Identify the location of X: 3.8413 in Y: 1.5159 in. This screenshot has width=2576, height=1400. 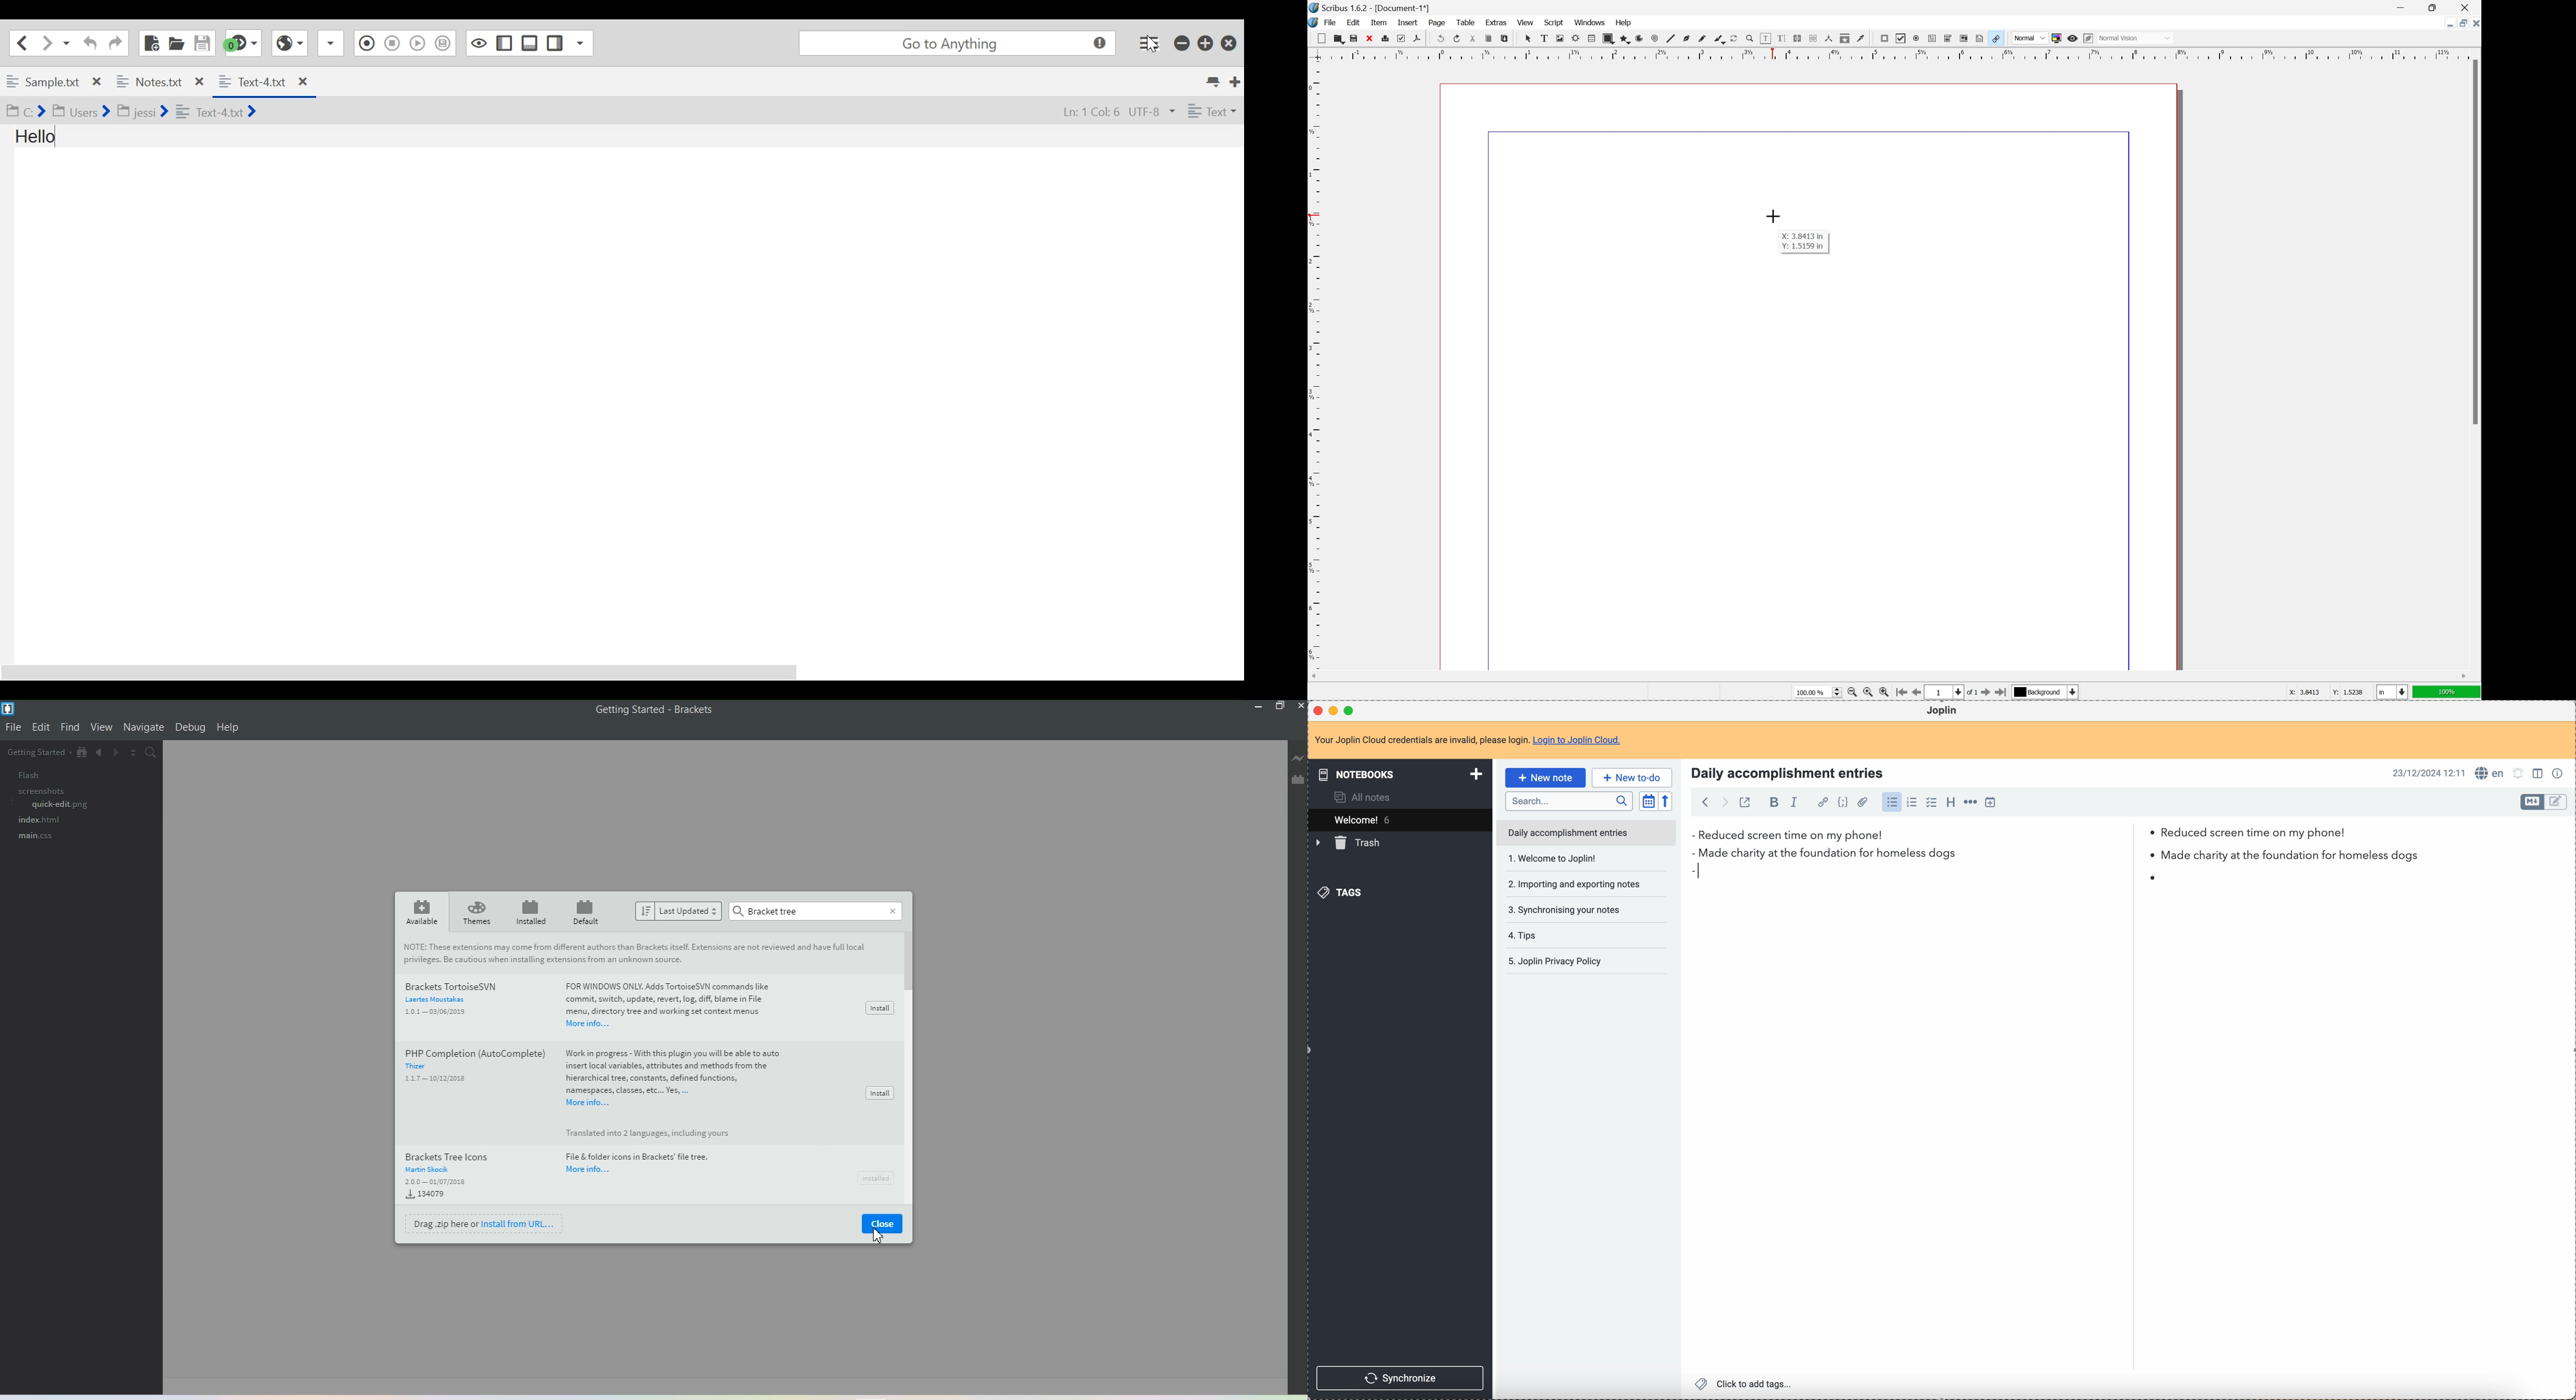
(1804, 243).